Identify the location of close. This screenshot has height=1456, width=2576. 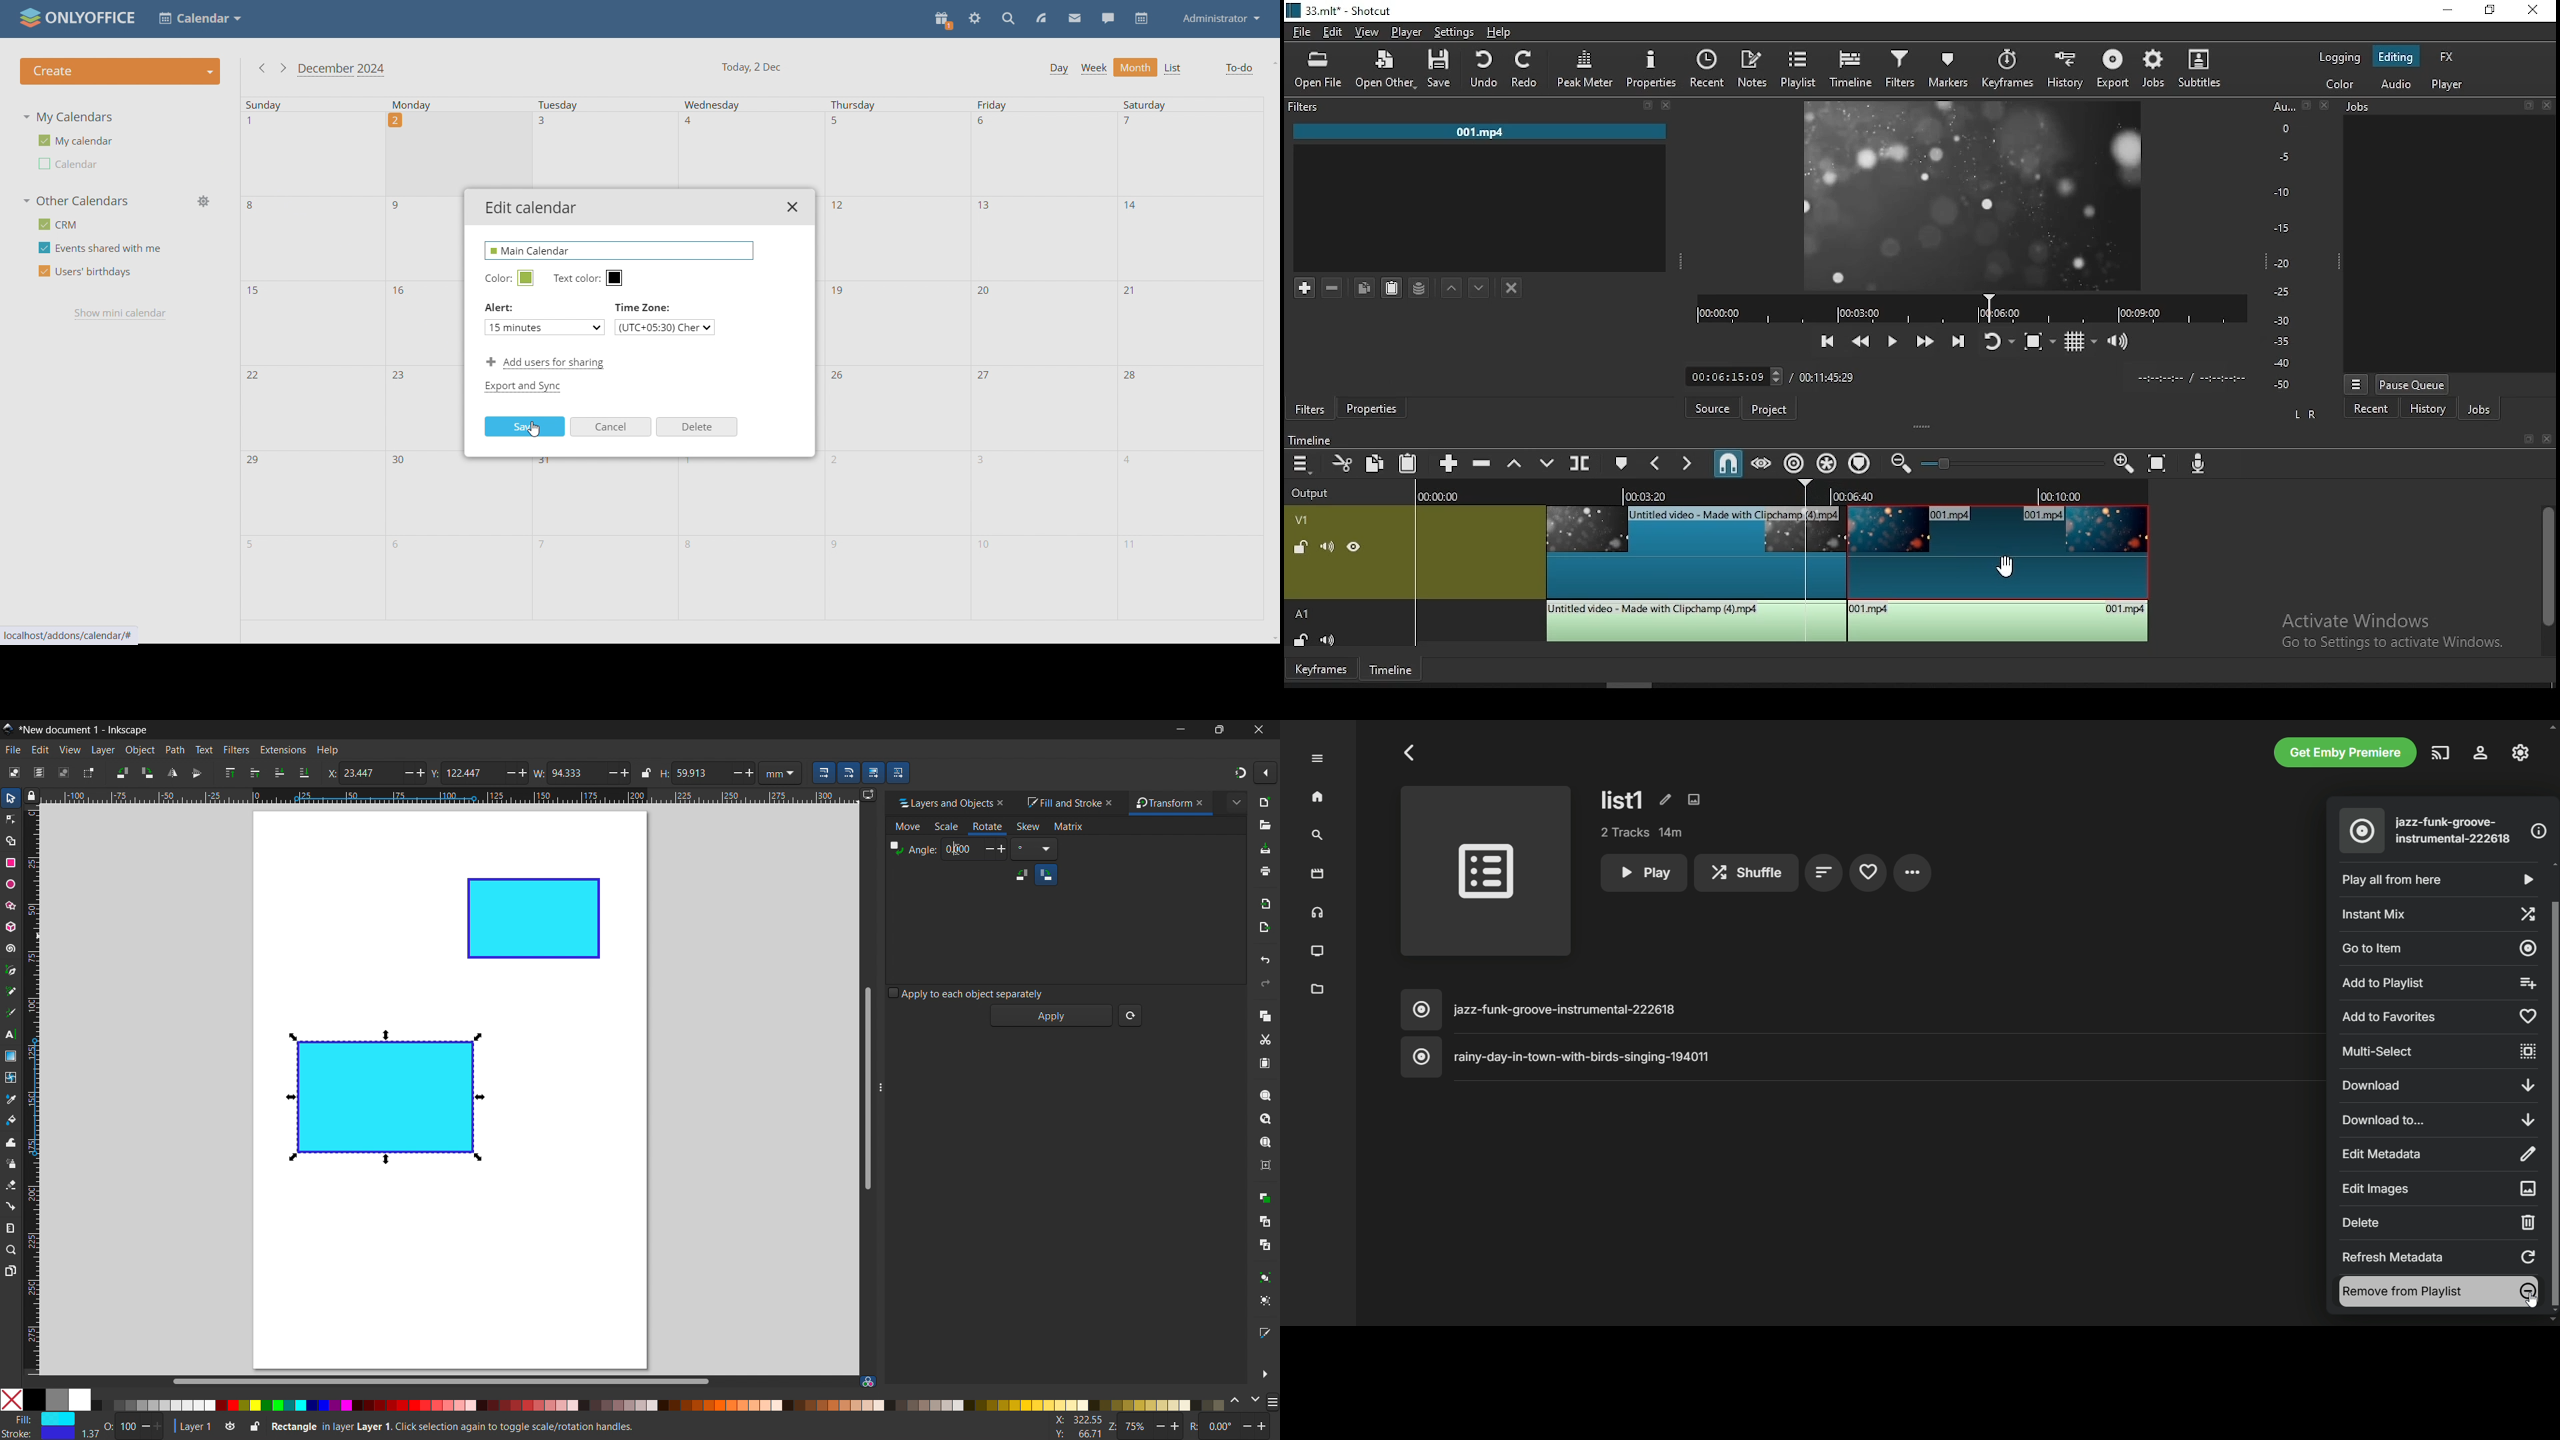
(1257, 729).